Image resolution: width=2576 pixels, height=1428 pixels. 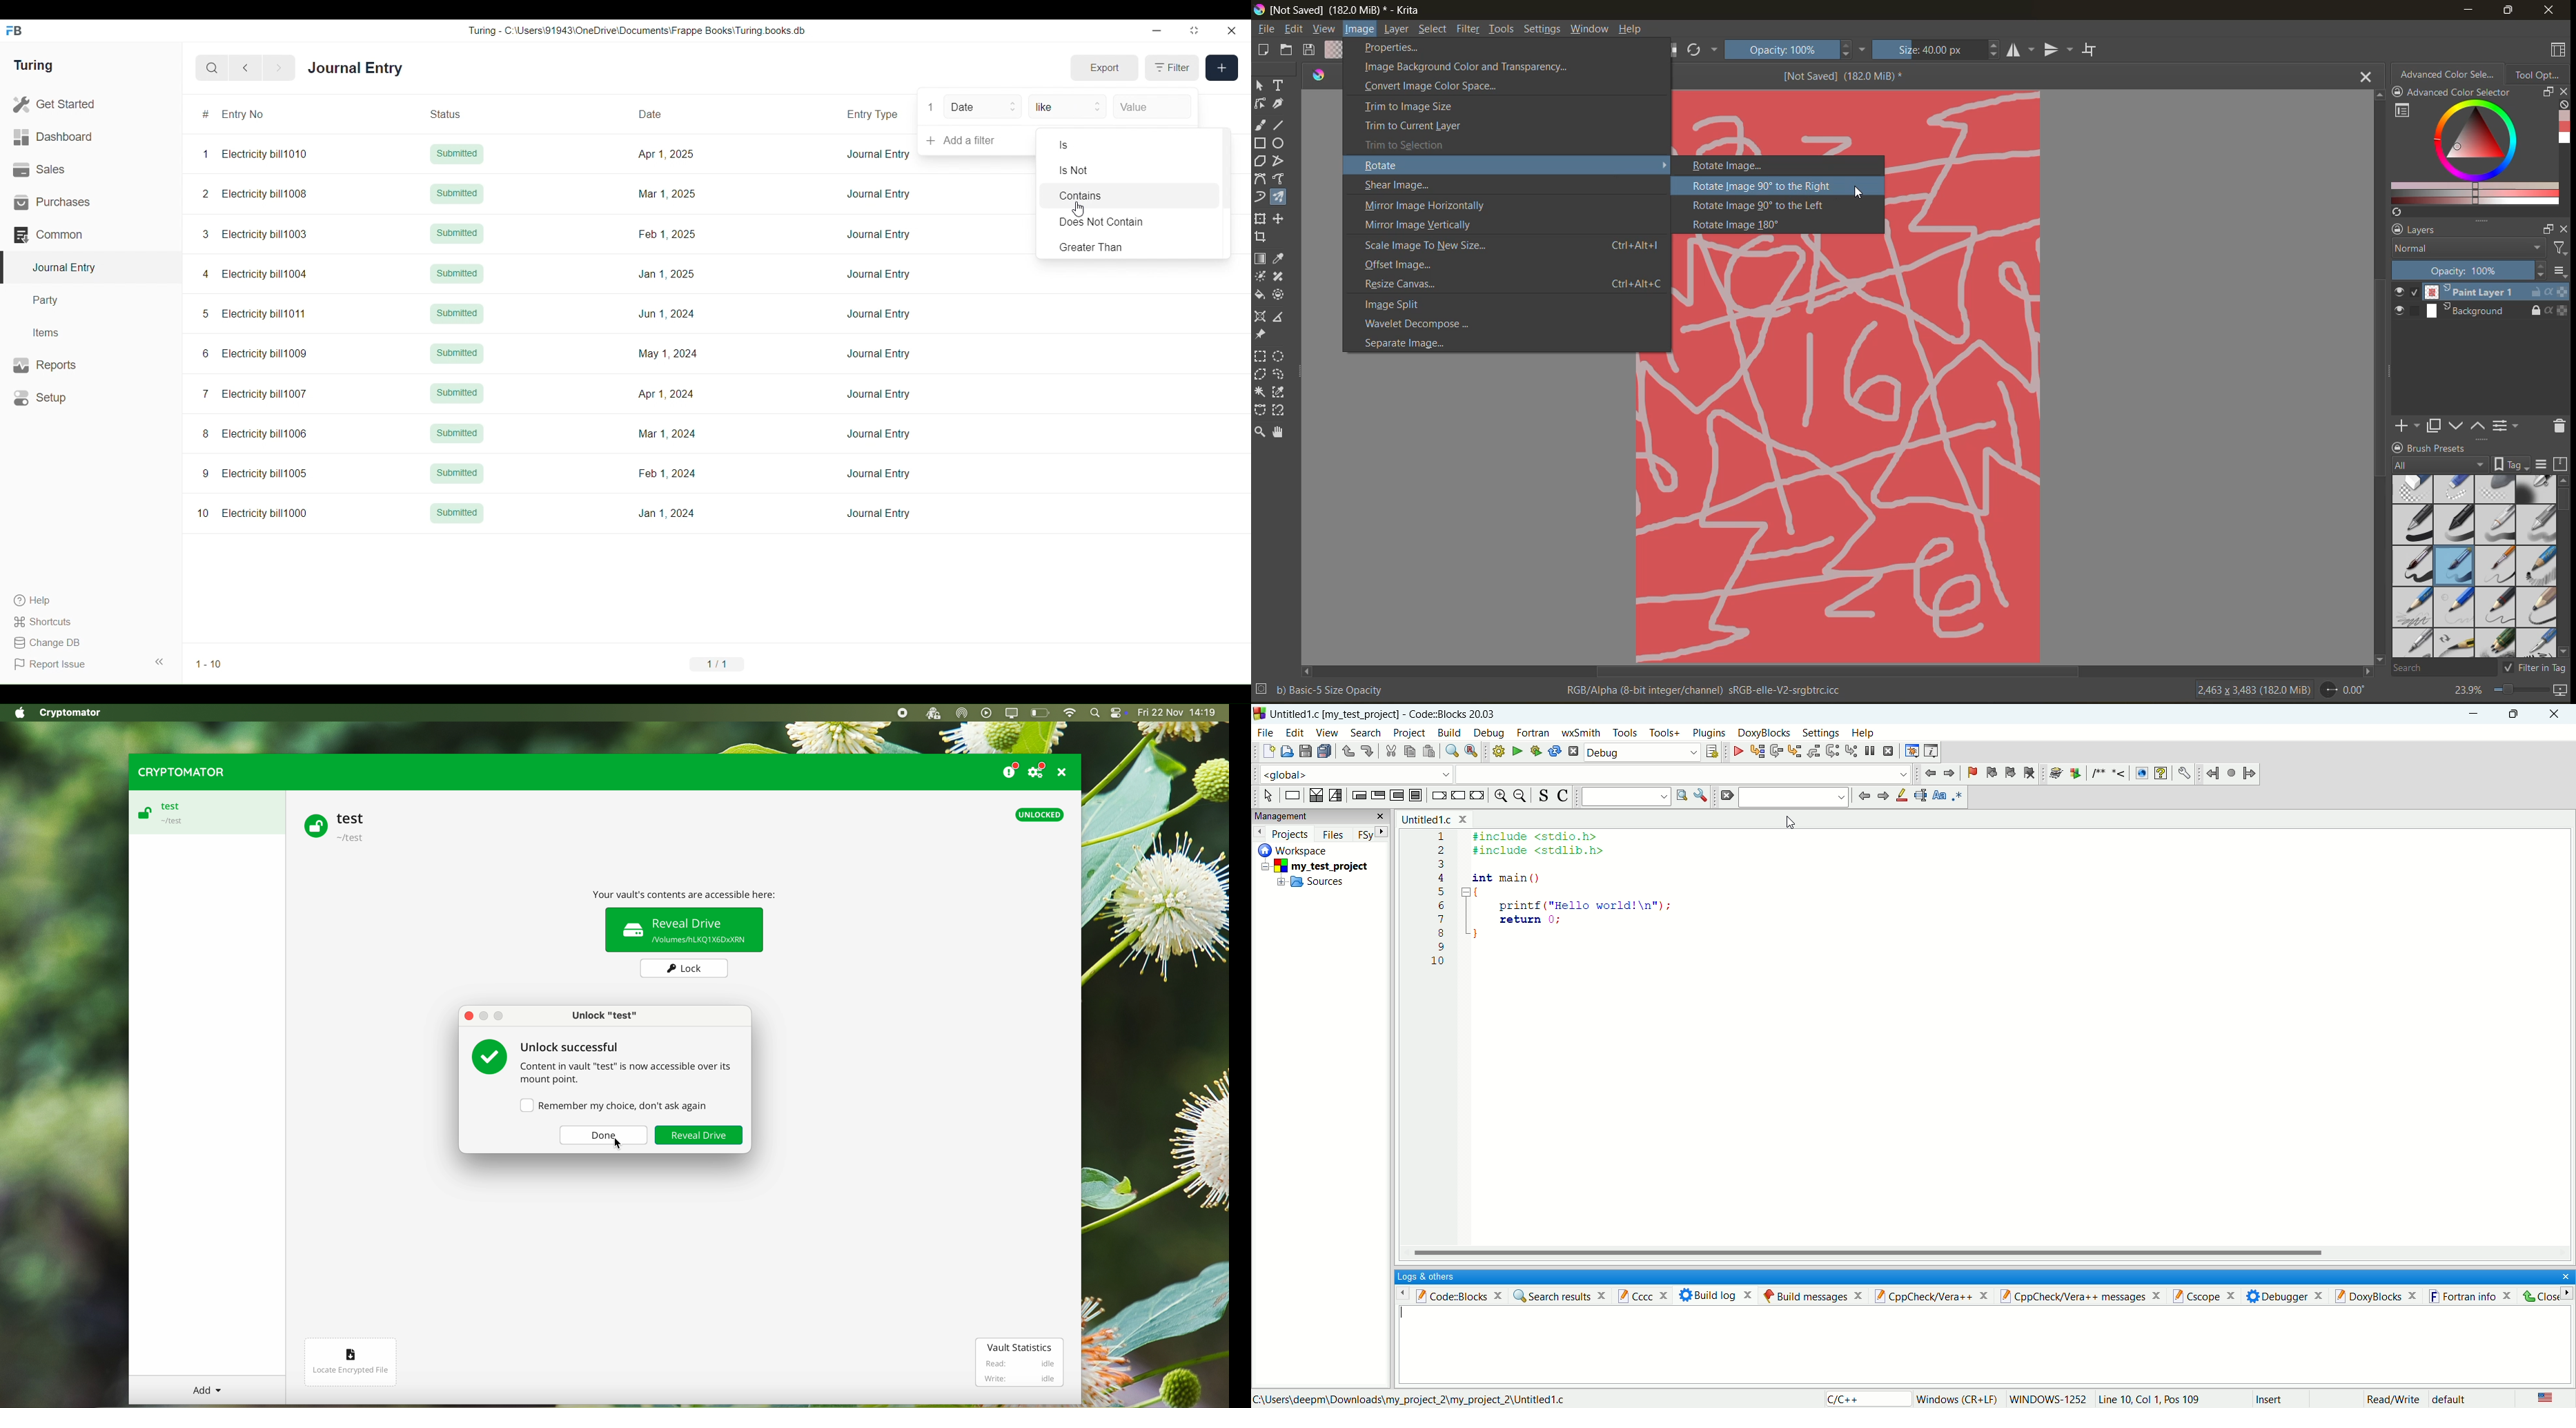 What do you see at coordinates (2082, 1295) in the screenshot?
I see `Cppcheck/vera++ messages` at bounding box center [2082, 1295].